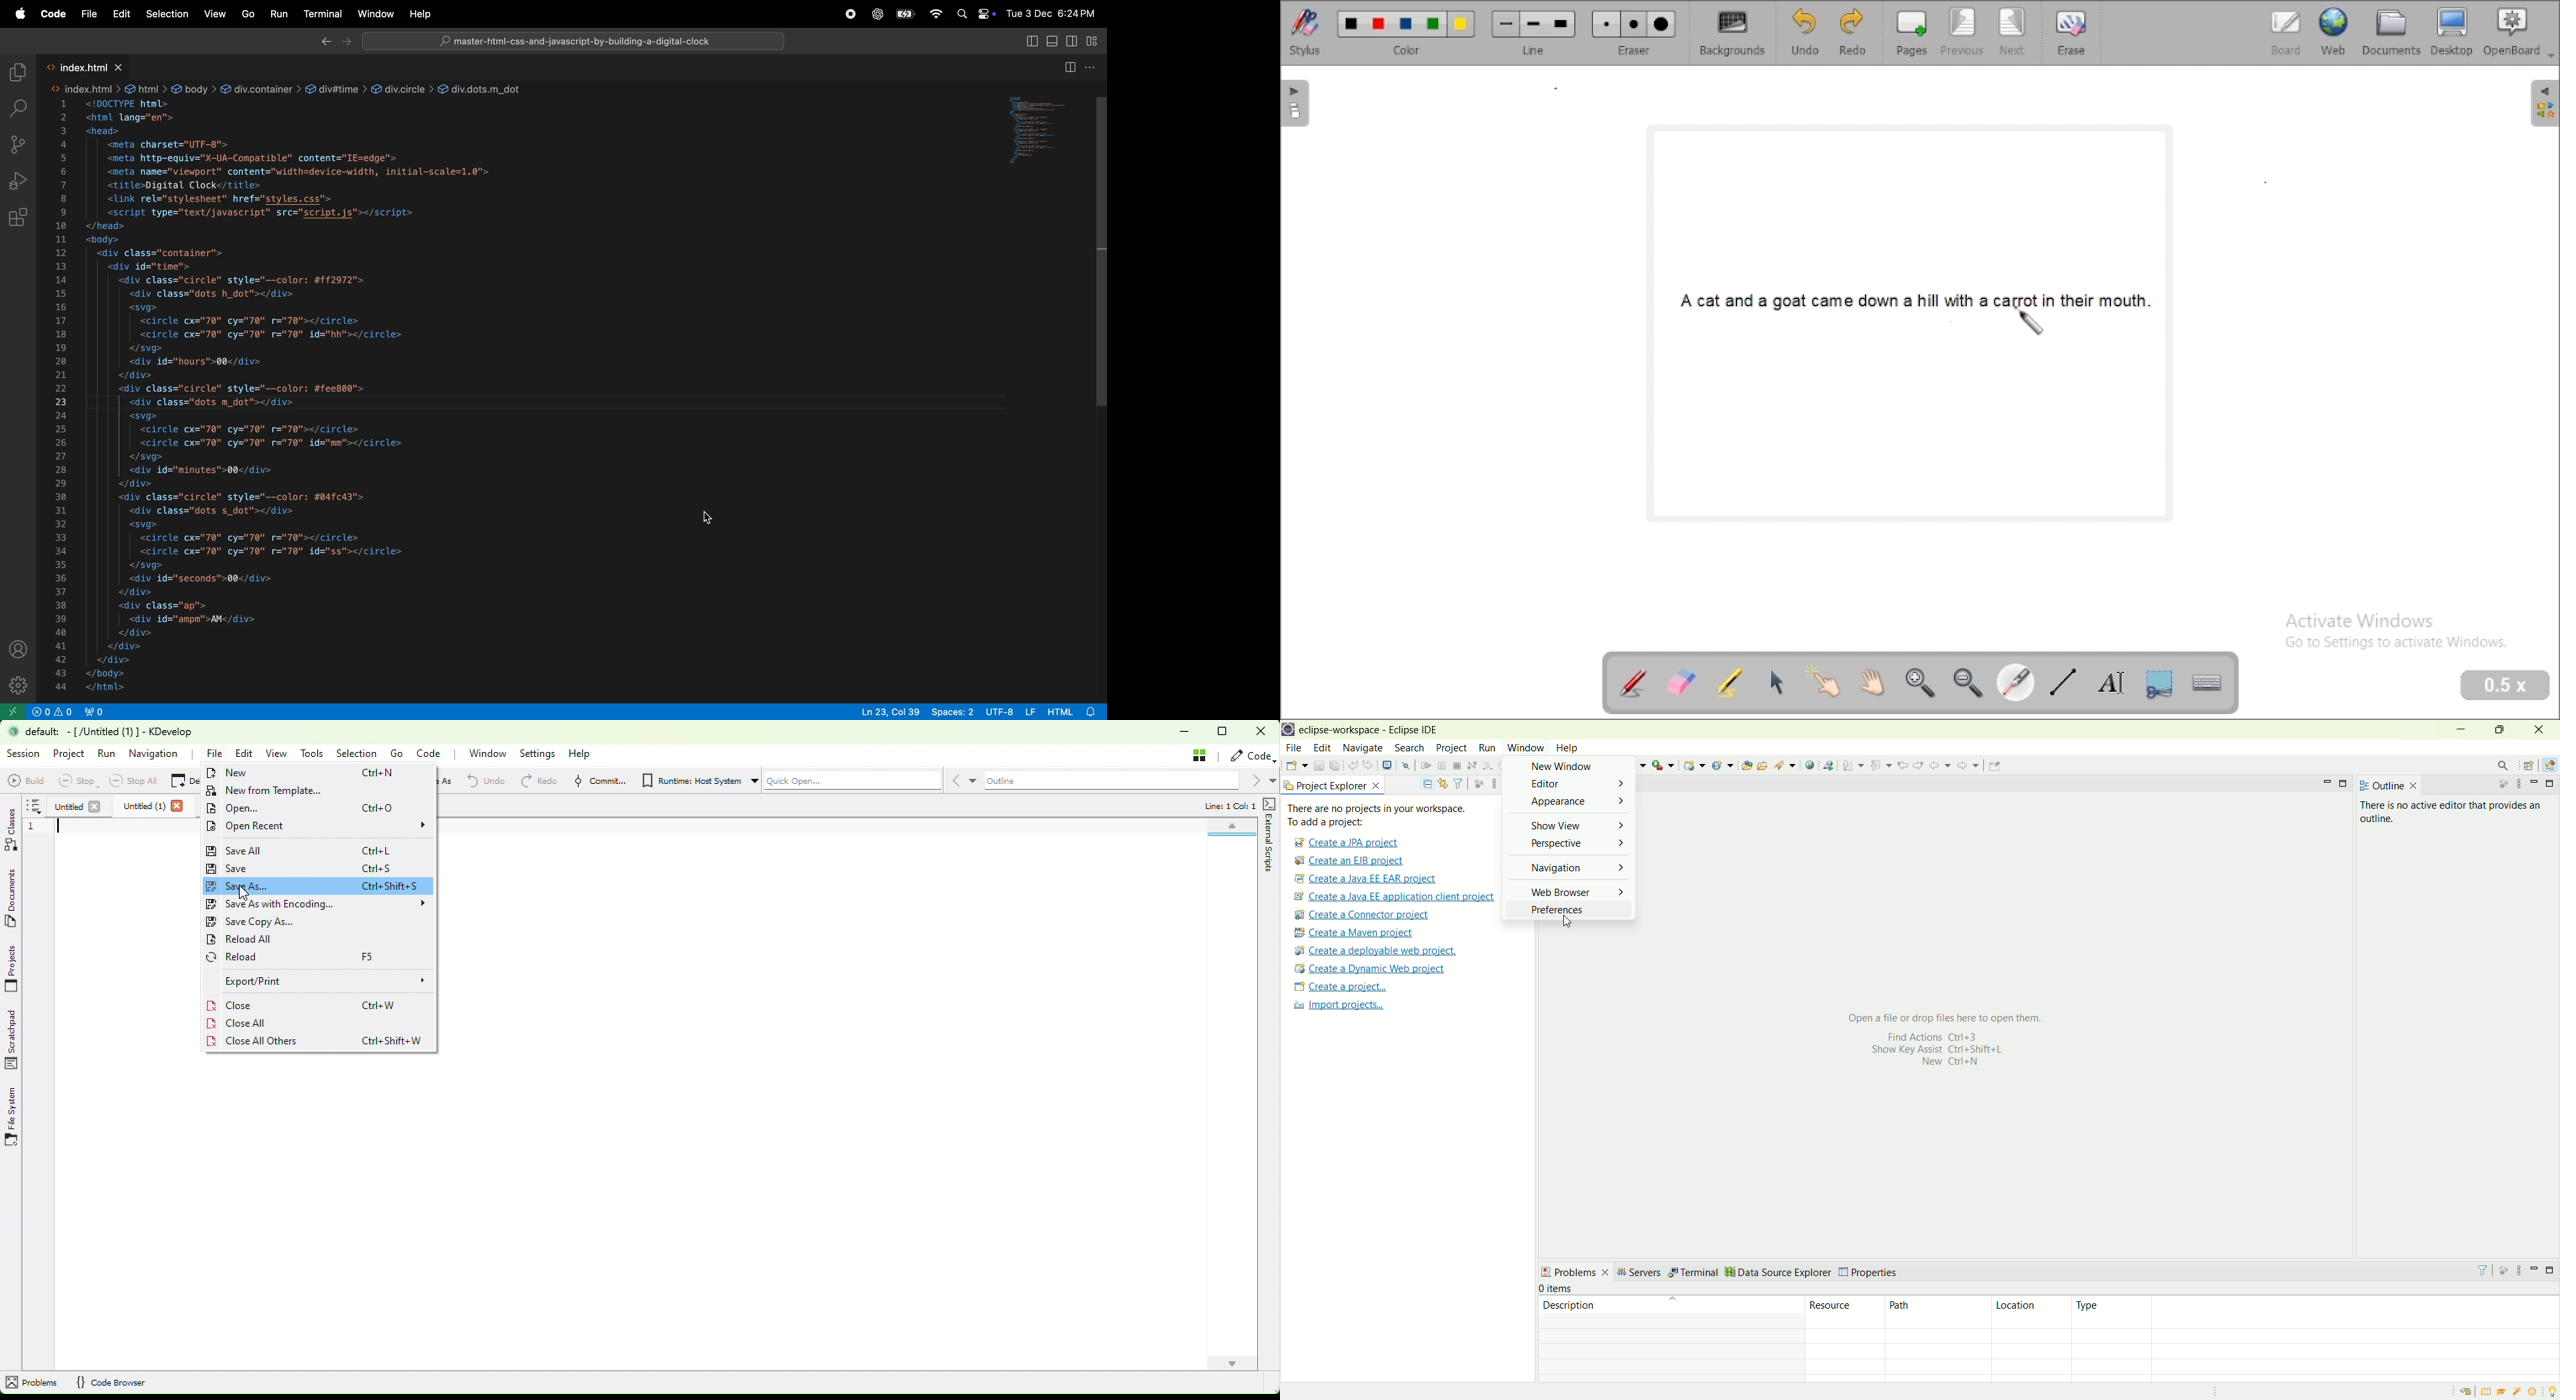 Image resolution: width=2576 pixels, height=1400 pixels. What do you see at coordinates (109, 754) in the screenshot?
I see `Run` at bounding box center [109, 754].